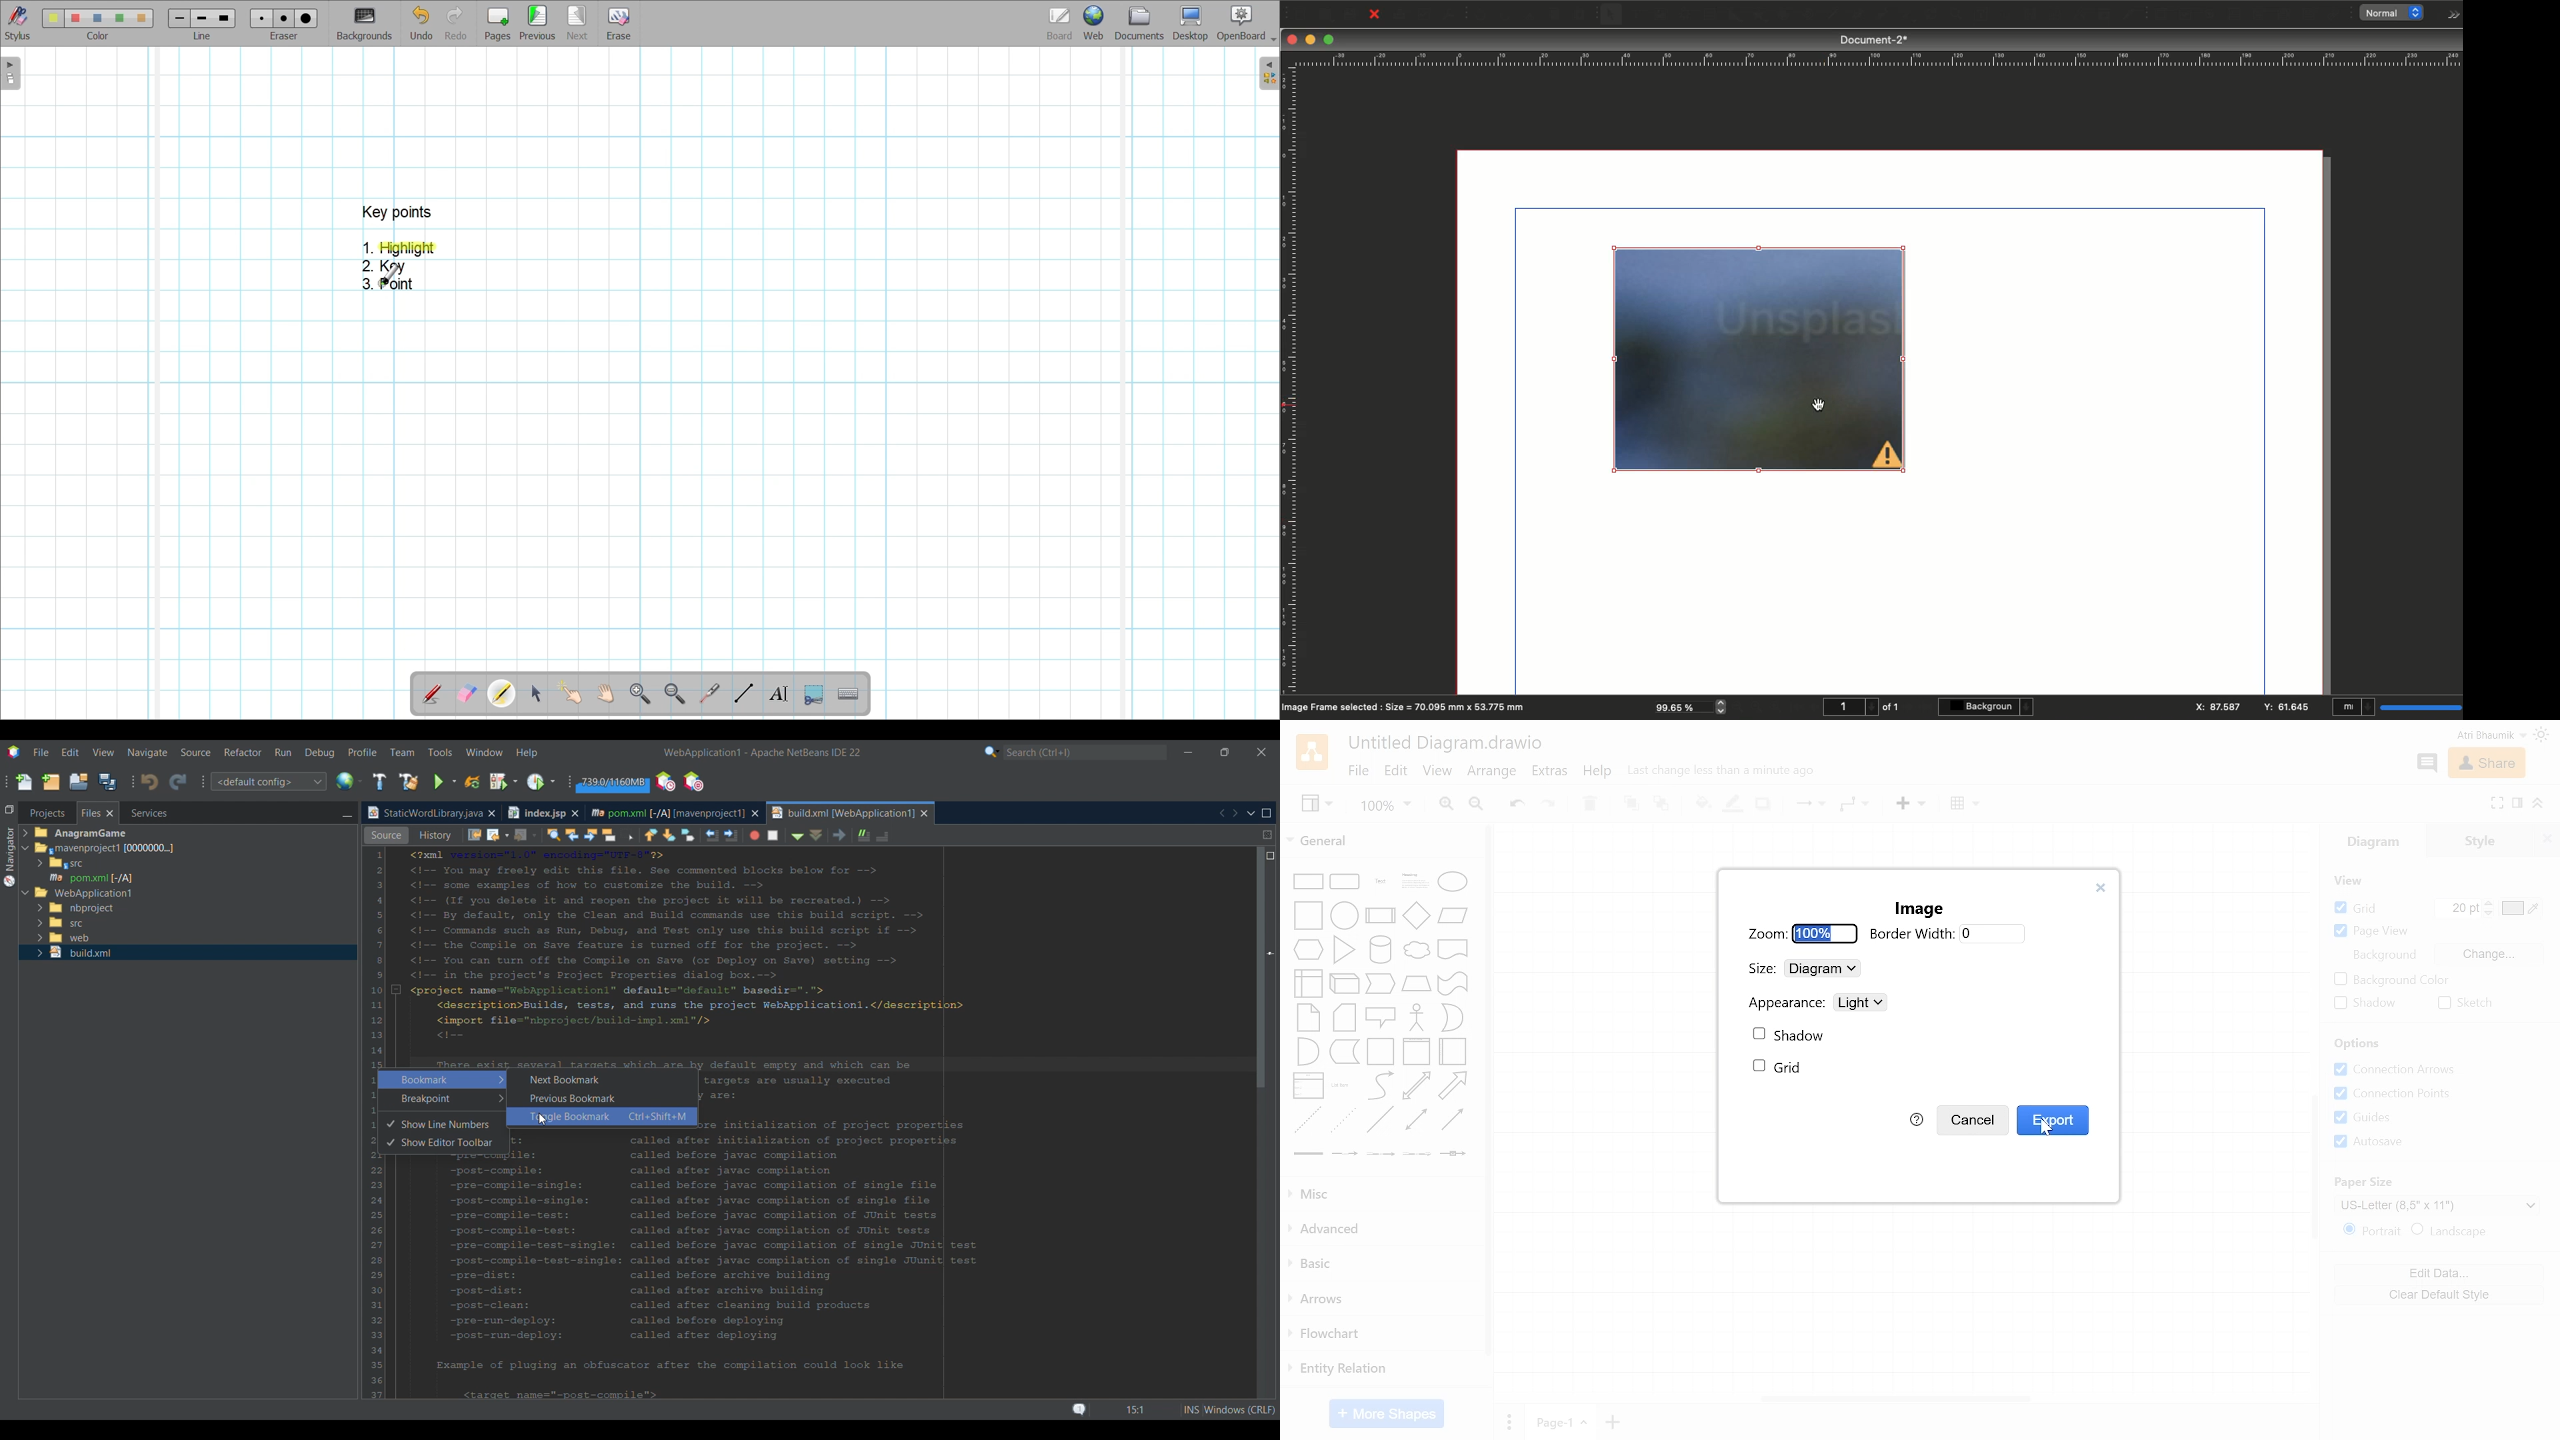 The image size is (2576, 1456). I want to click on Shadow, so click(2364, 1003).